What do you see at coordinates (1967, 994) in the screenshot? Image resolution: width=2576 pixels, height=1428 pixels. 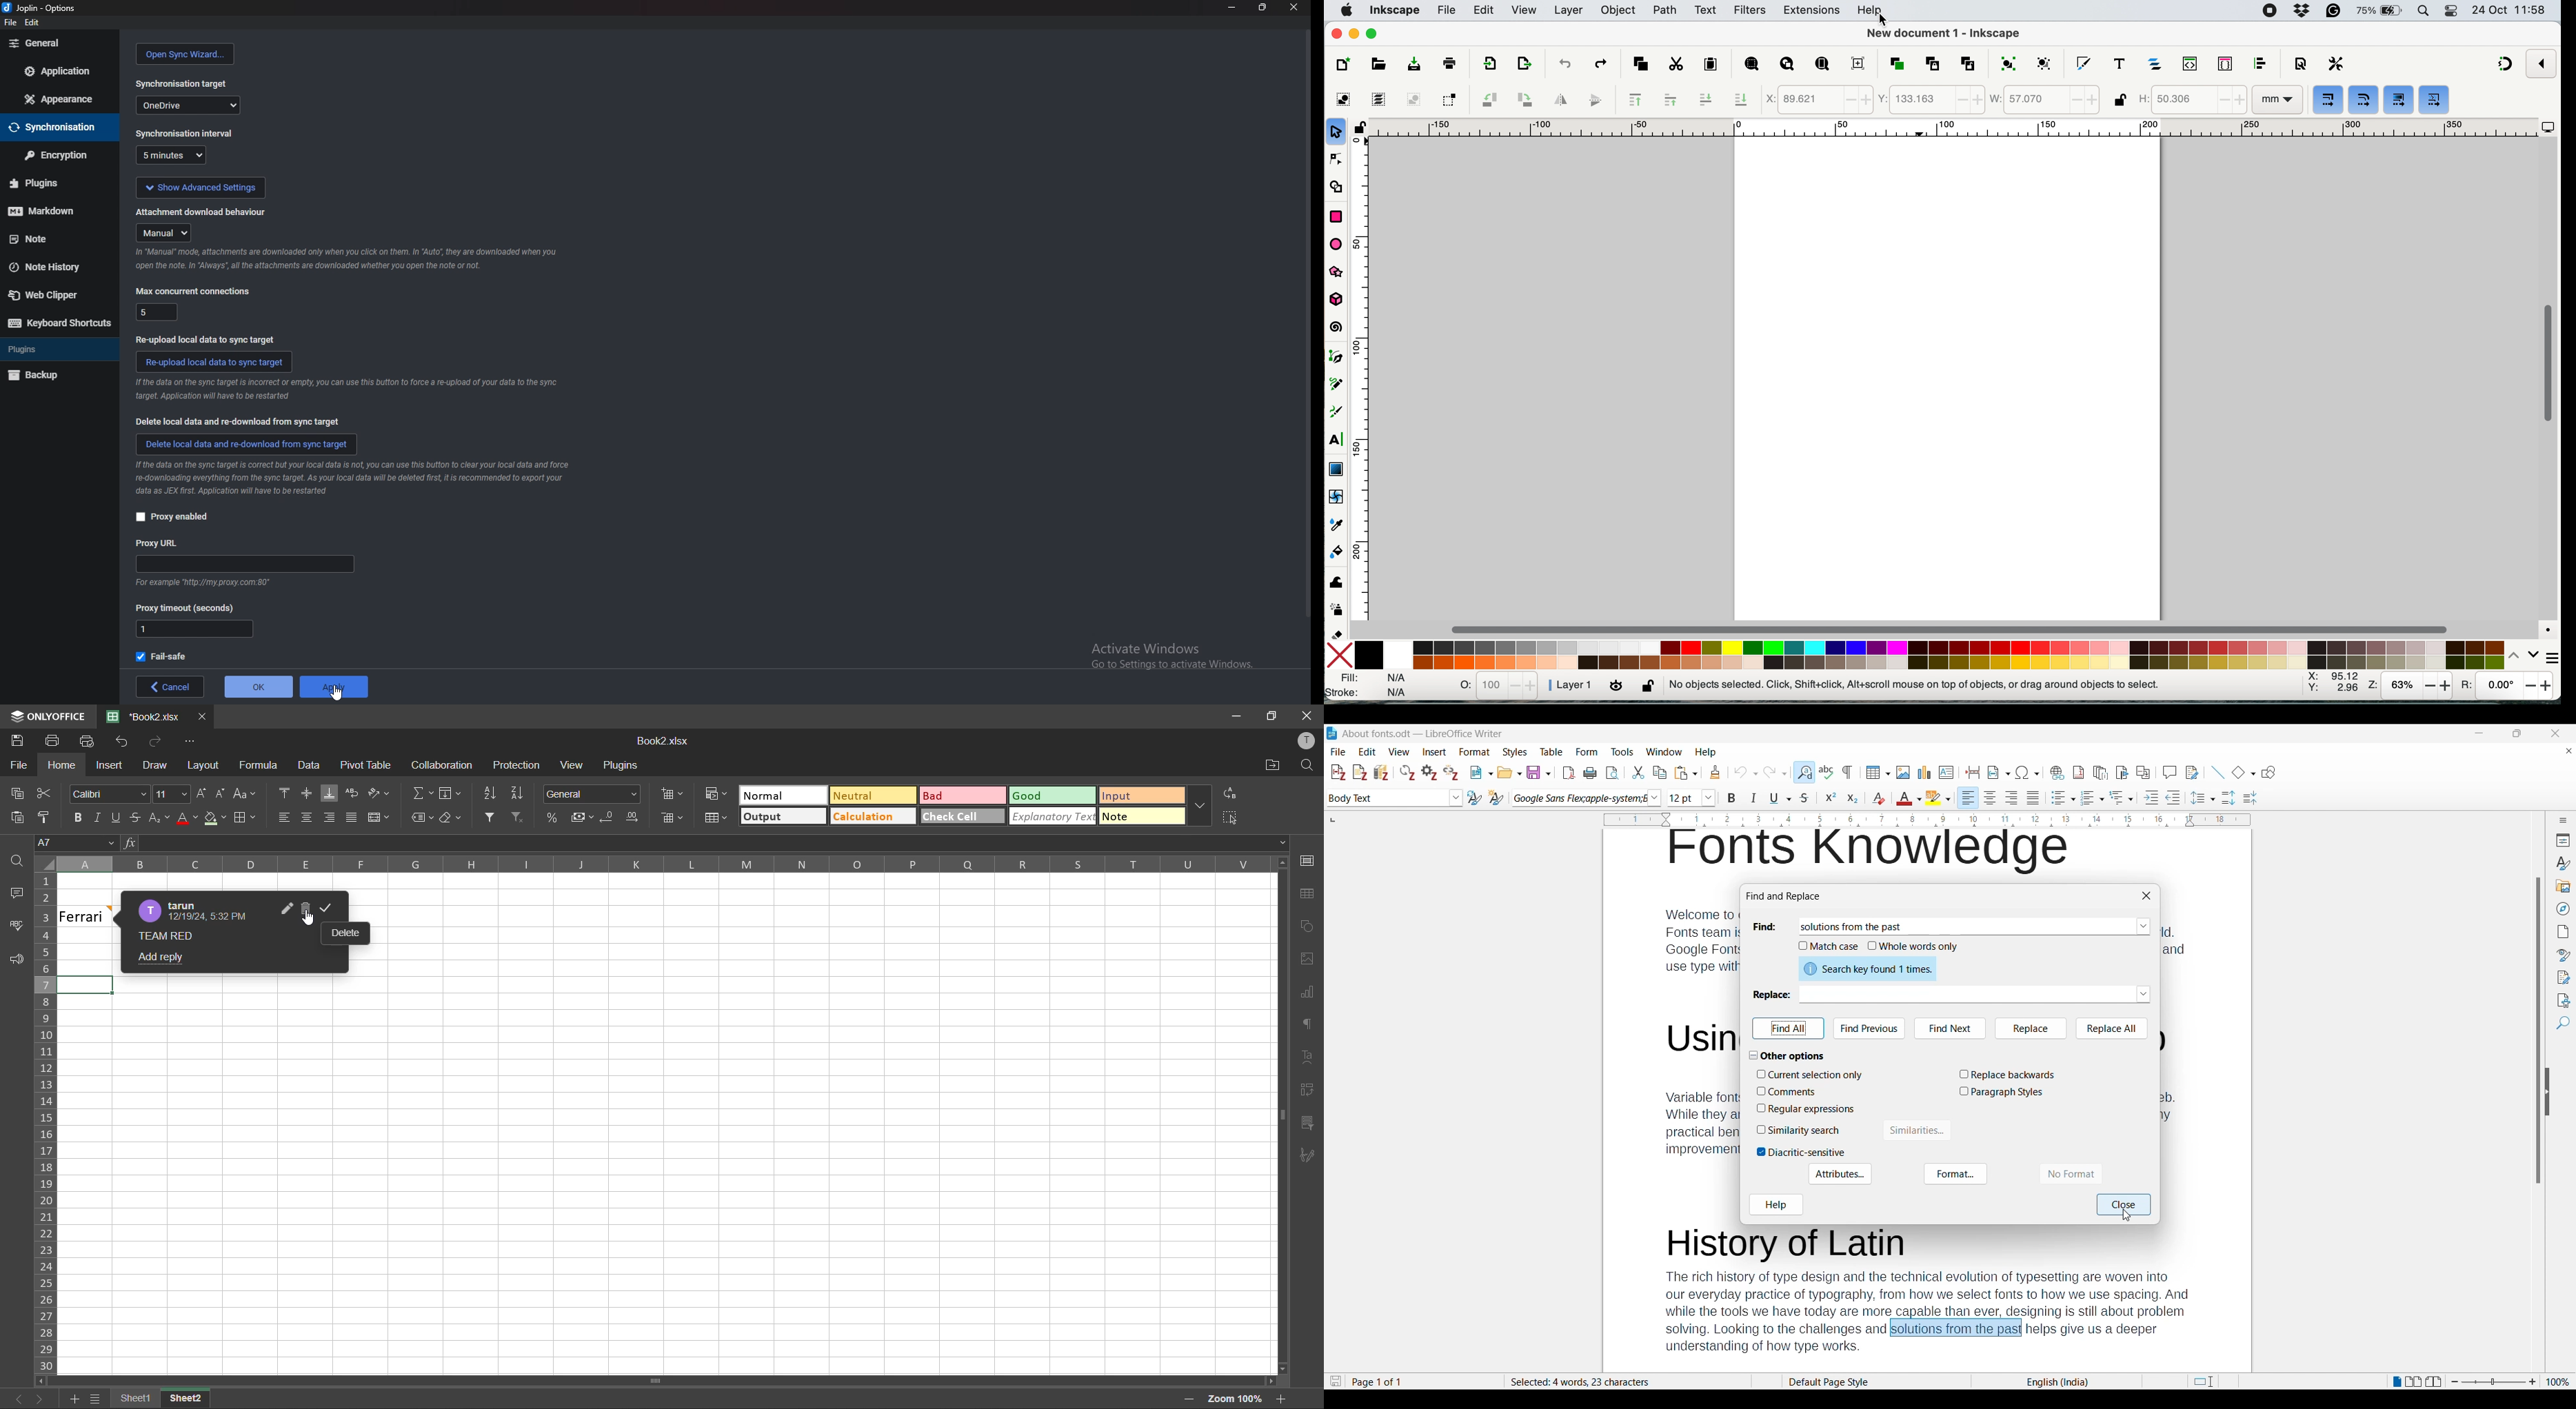 I see `Enter text to be replaced` at bounding box center [1967, 994].